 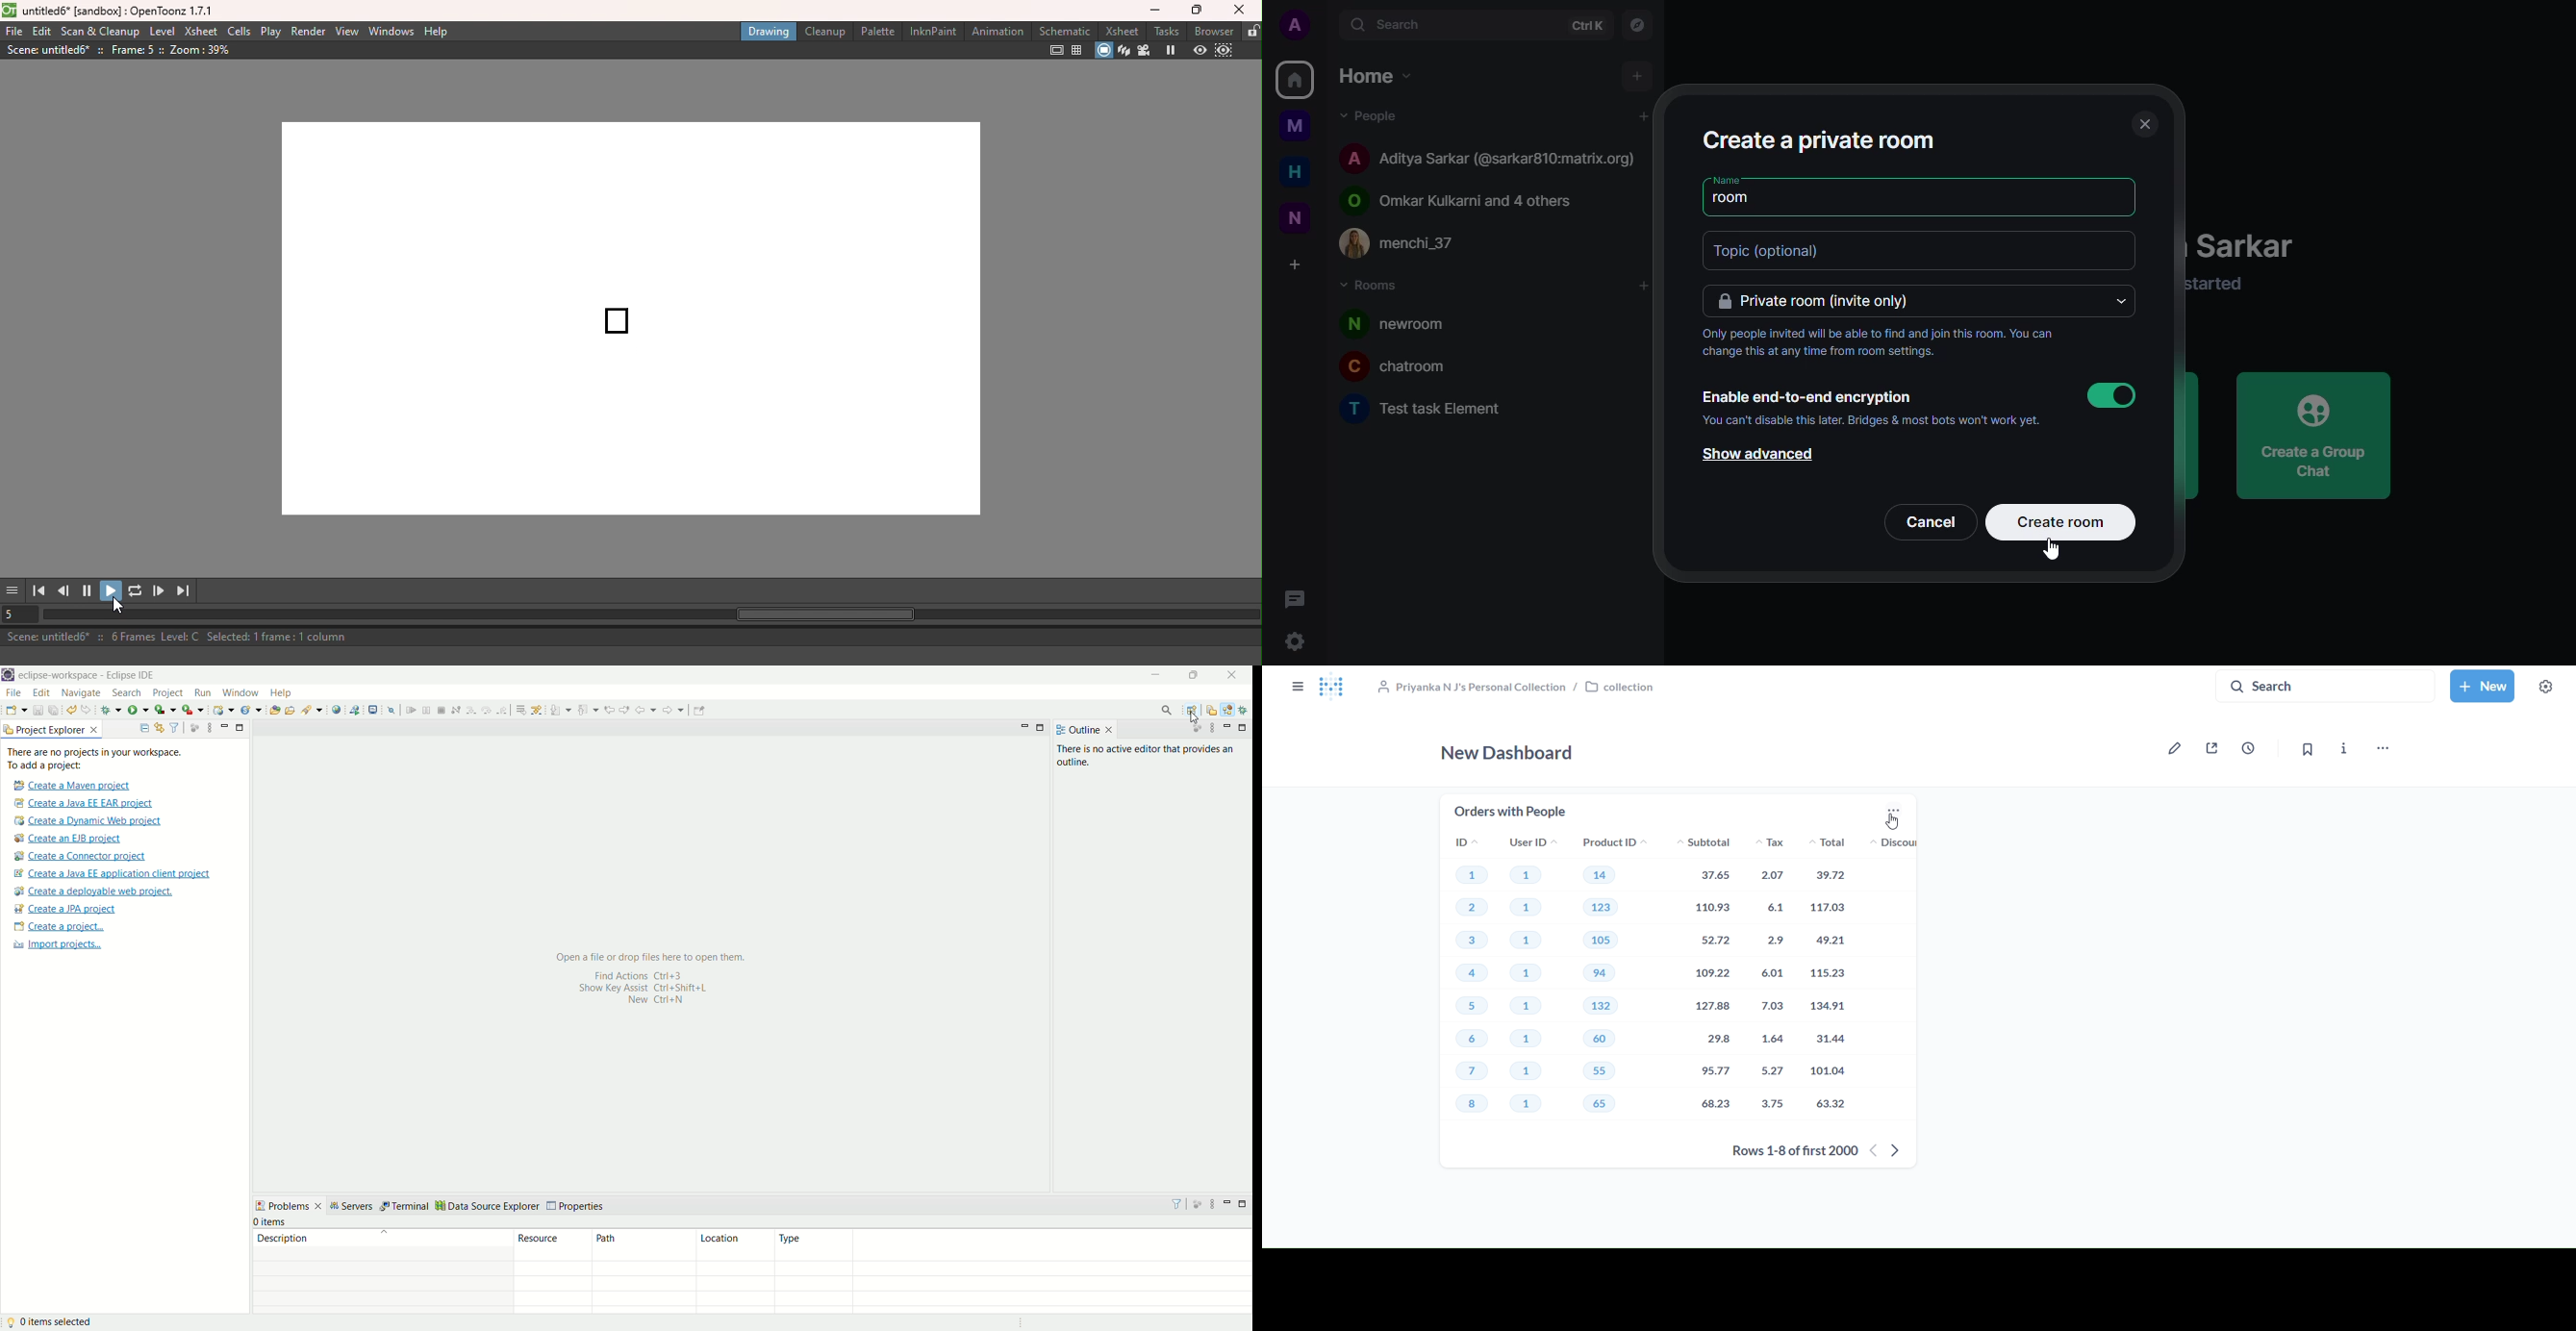 I want to click on Maximize, so click(x=1192, y=8).